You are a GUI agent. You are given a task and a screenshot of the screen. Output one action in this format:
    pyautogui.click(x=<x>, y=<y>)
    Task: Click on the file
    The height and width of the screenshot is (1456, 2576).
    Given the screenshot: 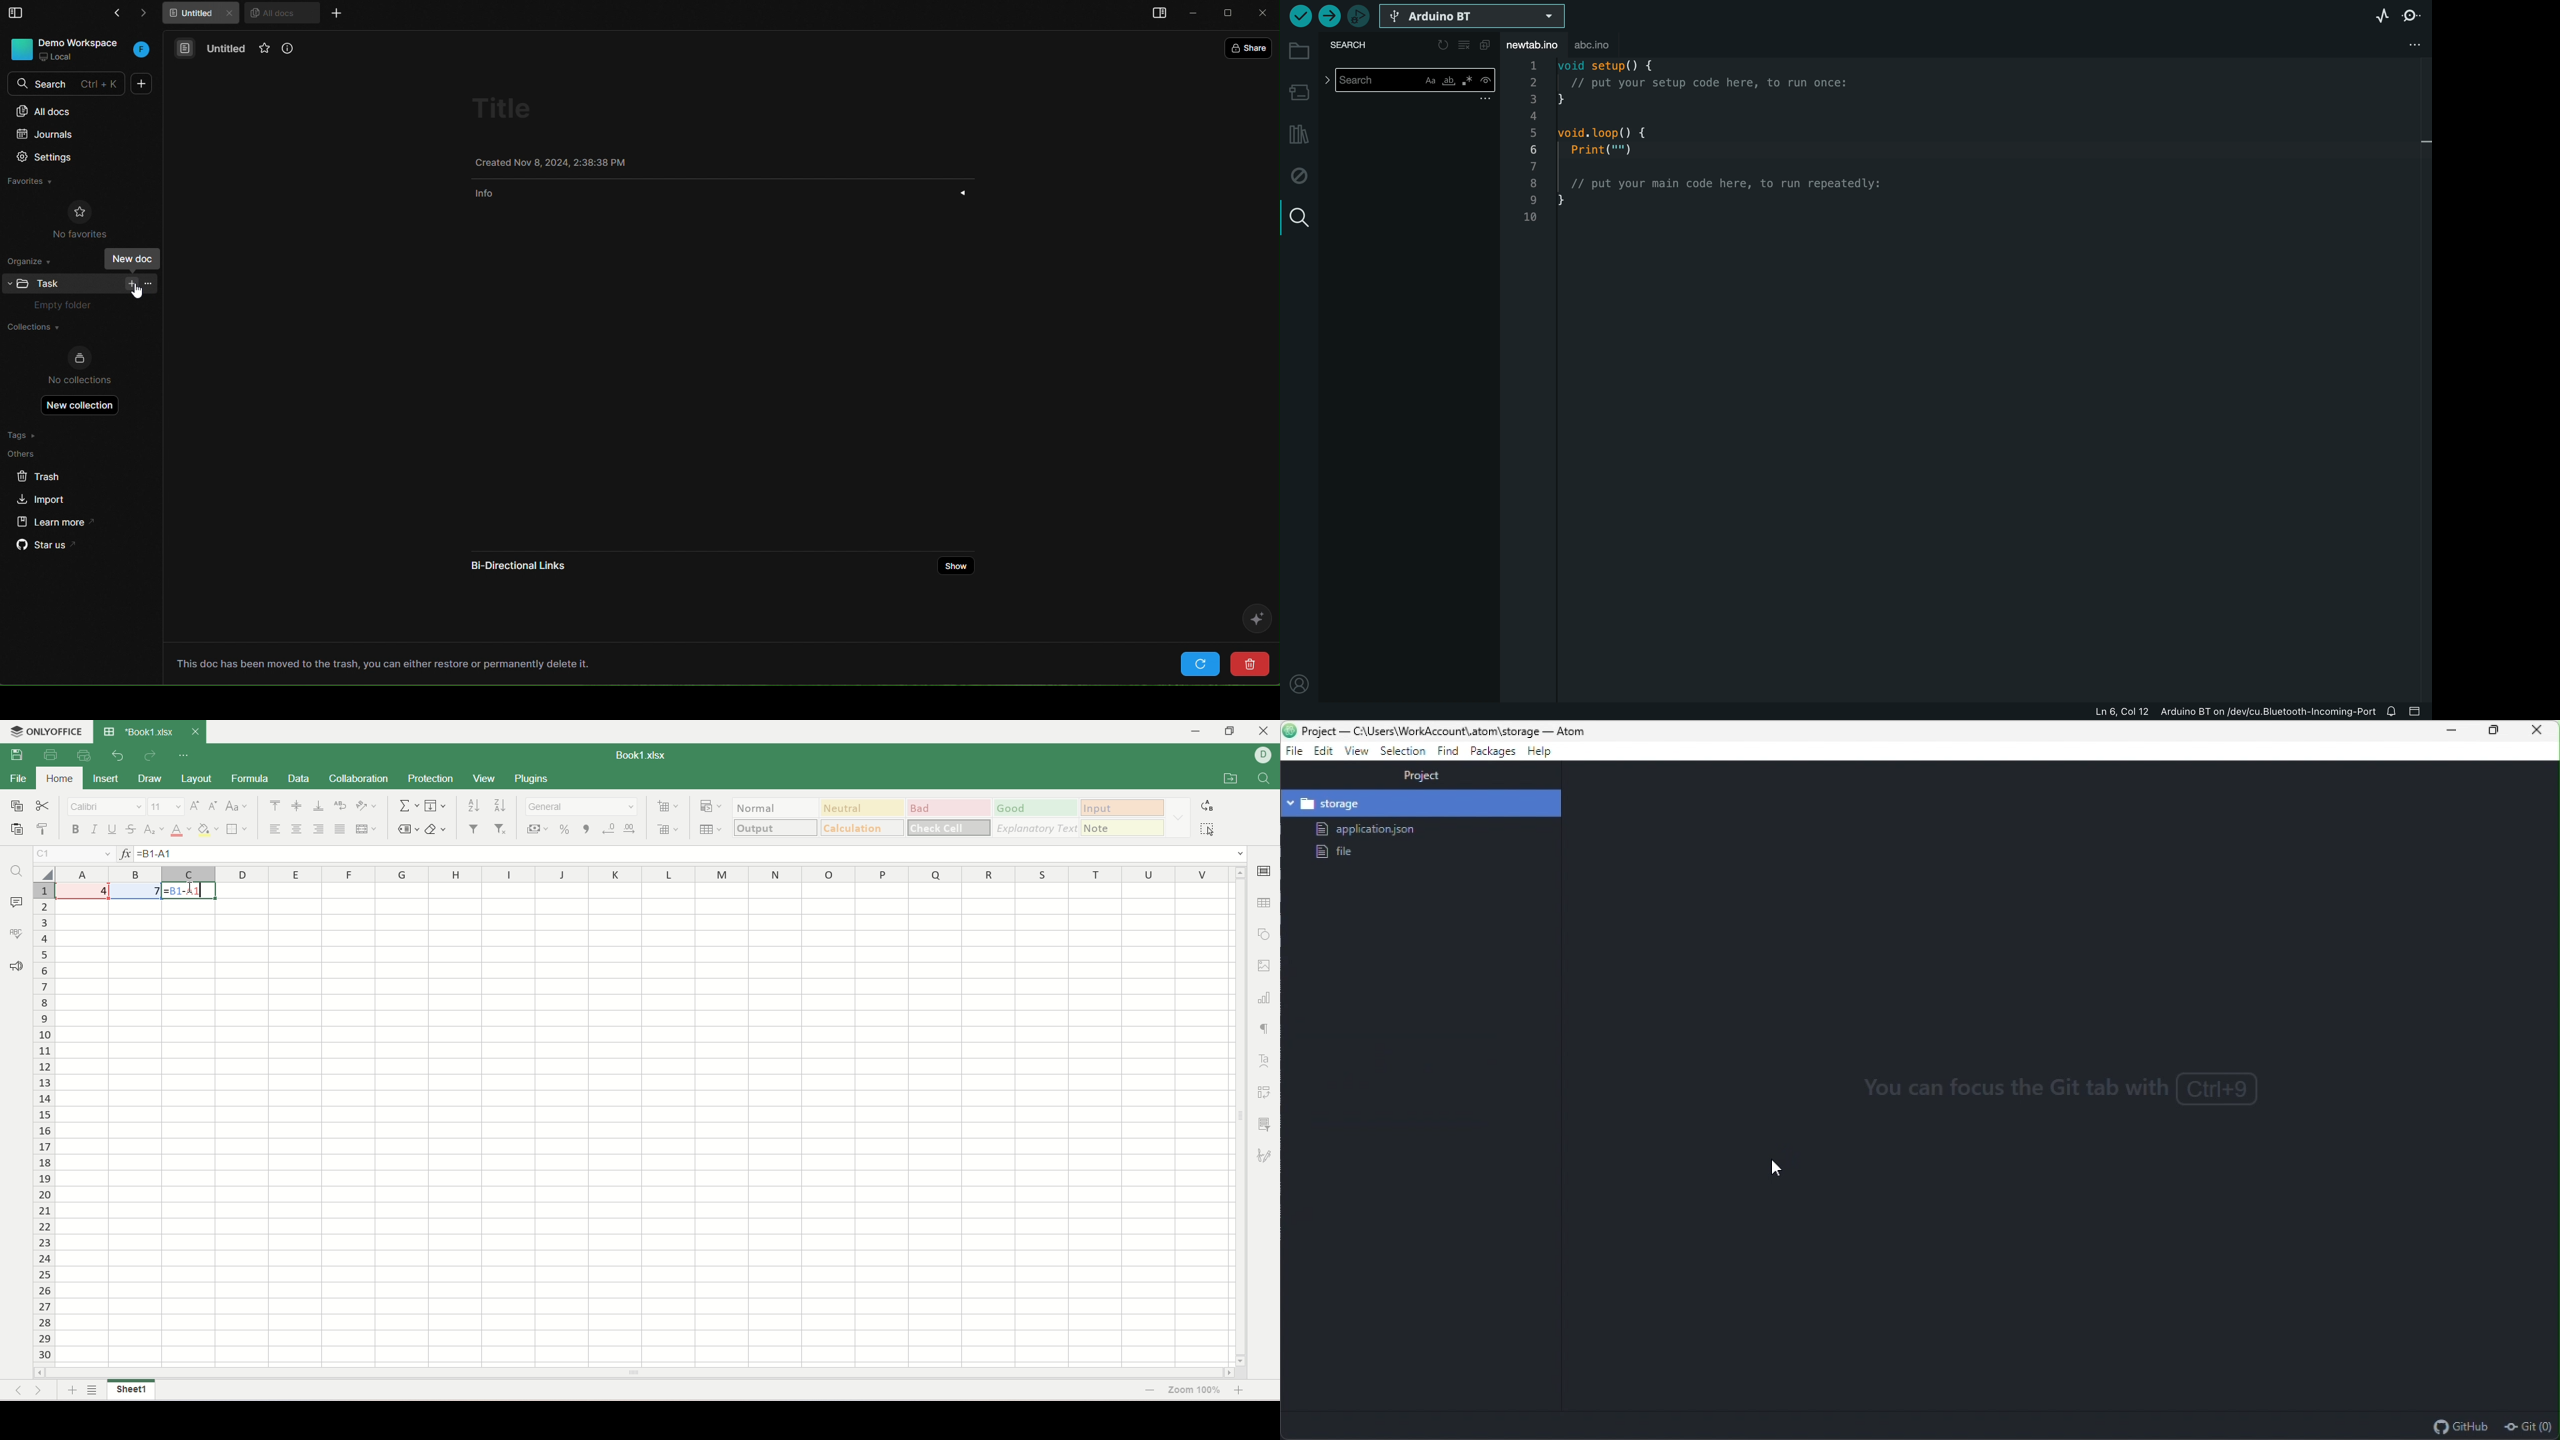 What is the action you would take?
    pyautogui.click(x=17, y=779)
    